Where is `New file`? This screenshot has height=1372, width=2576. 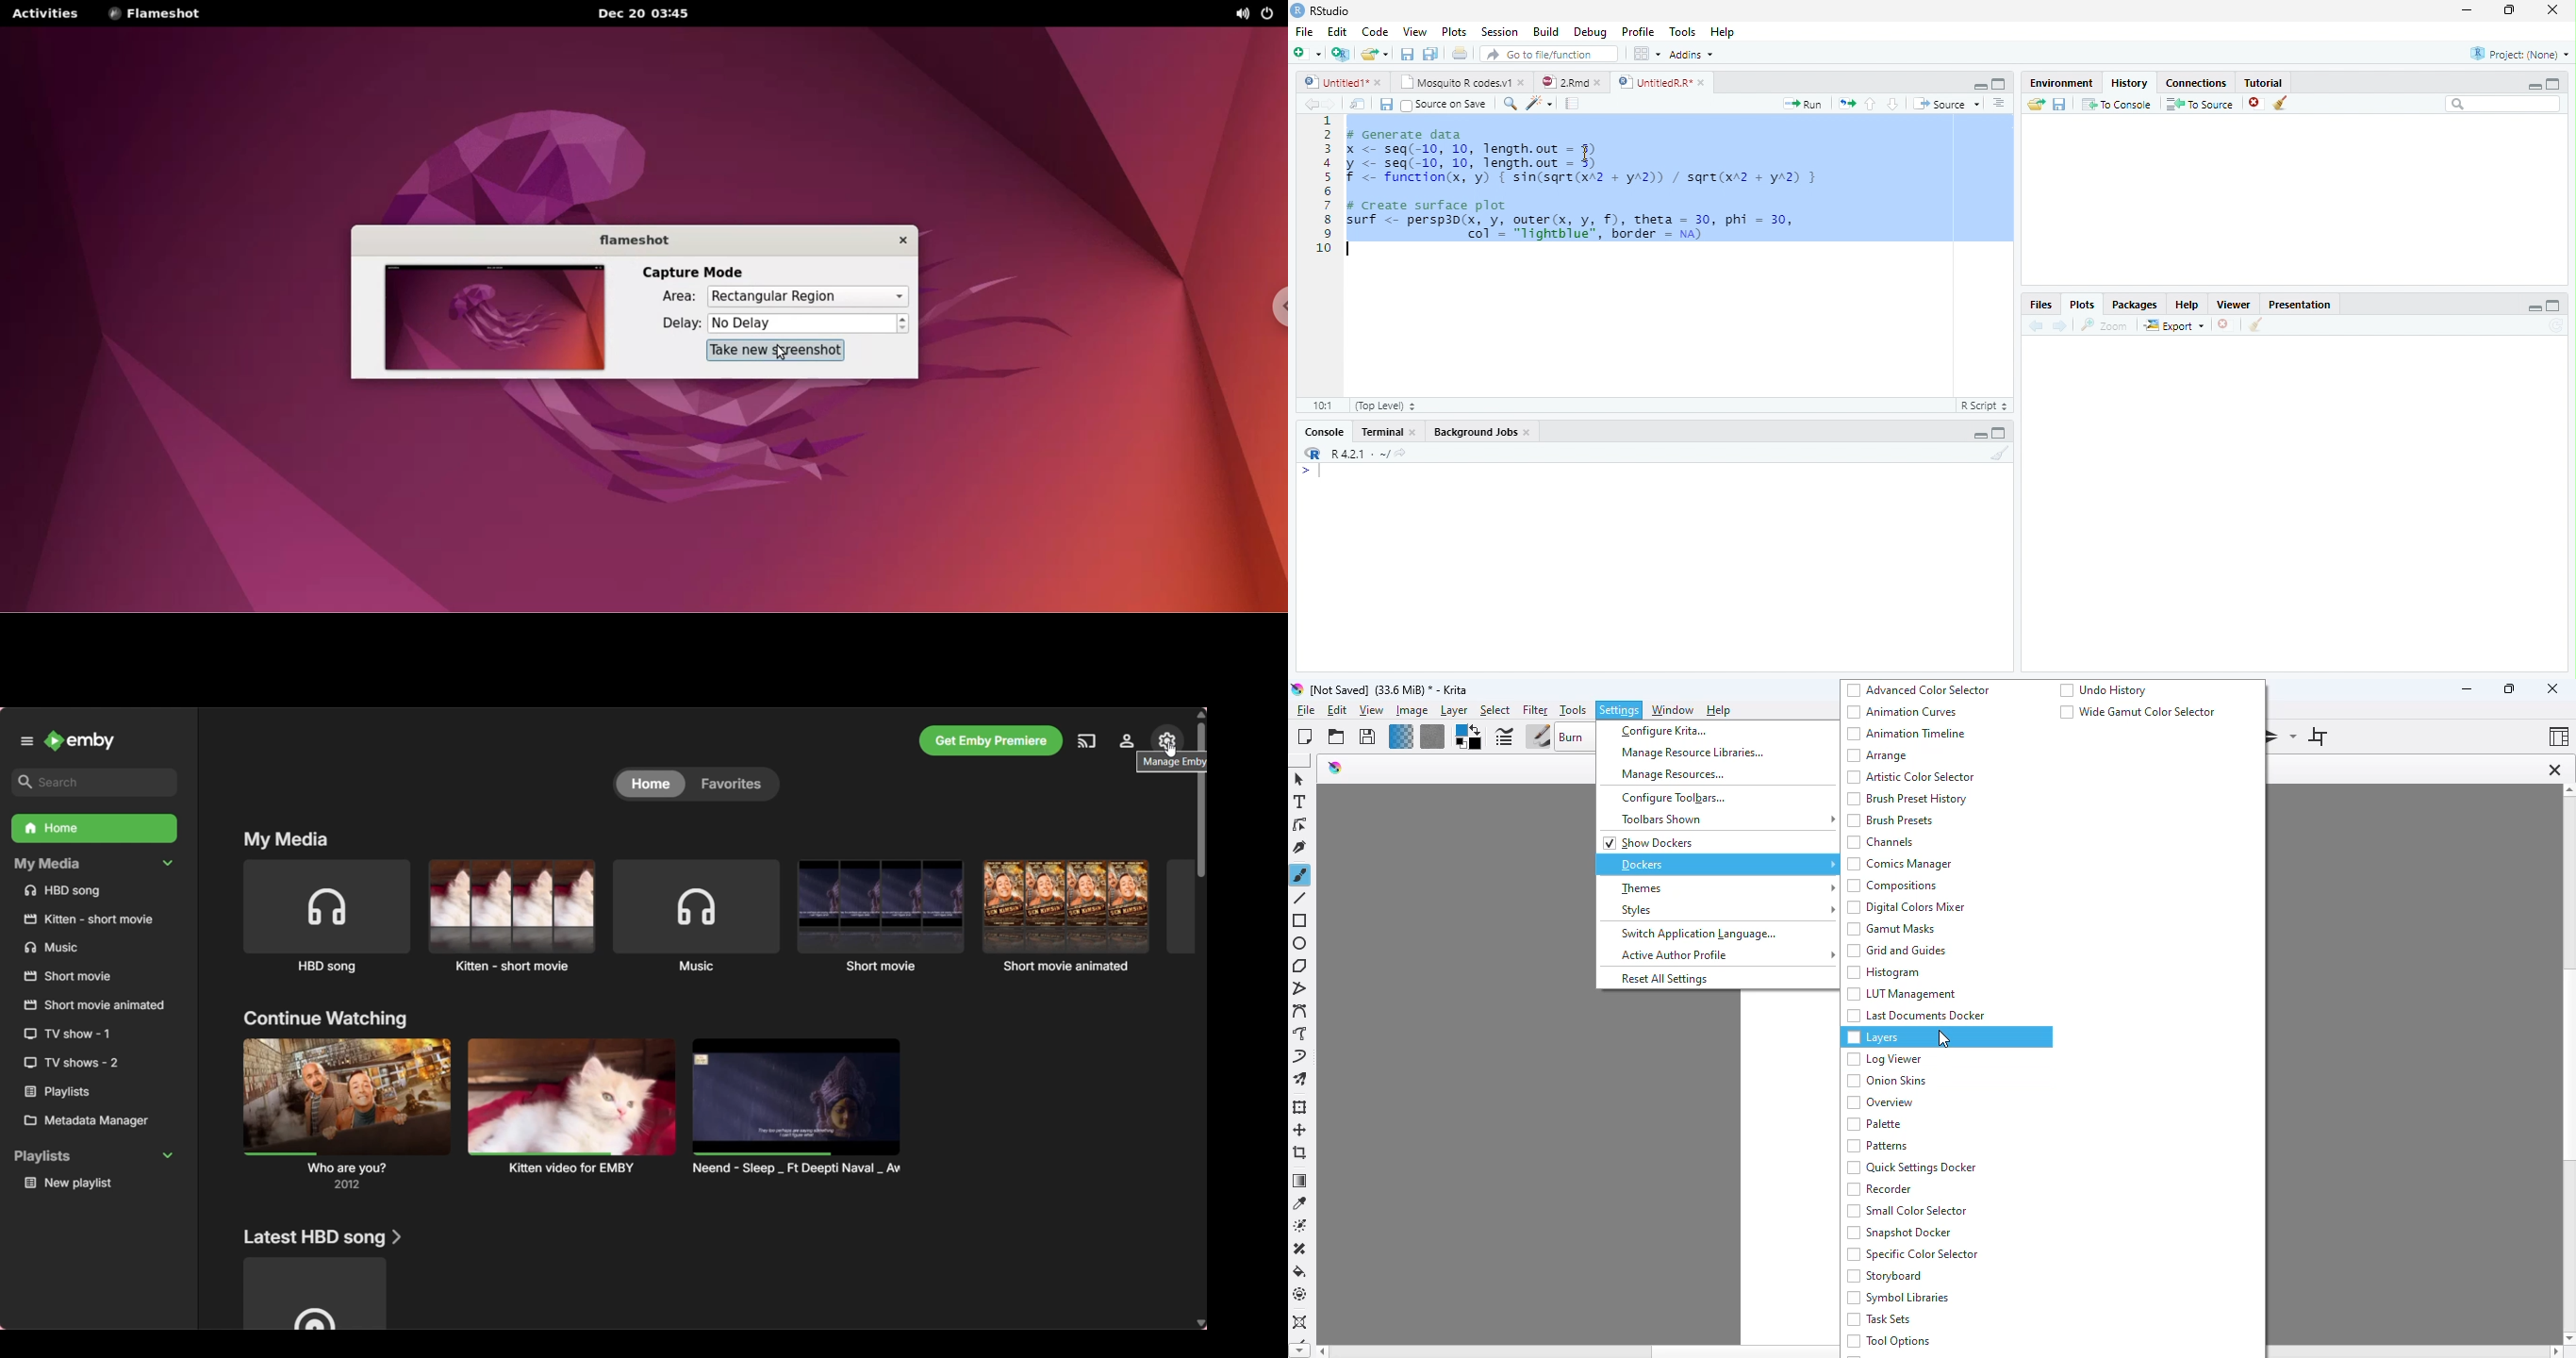 New file is located at coordinates (1306, 54).